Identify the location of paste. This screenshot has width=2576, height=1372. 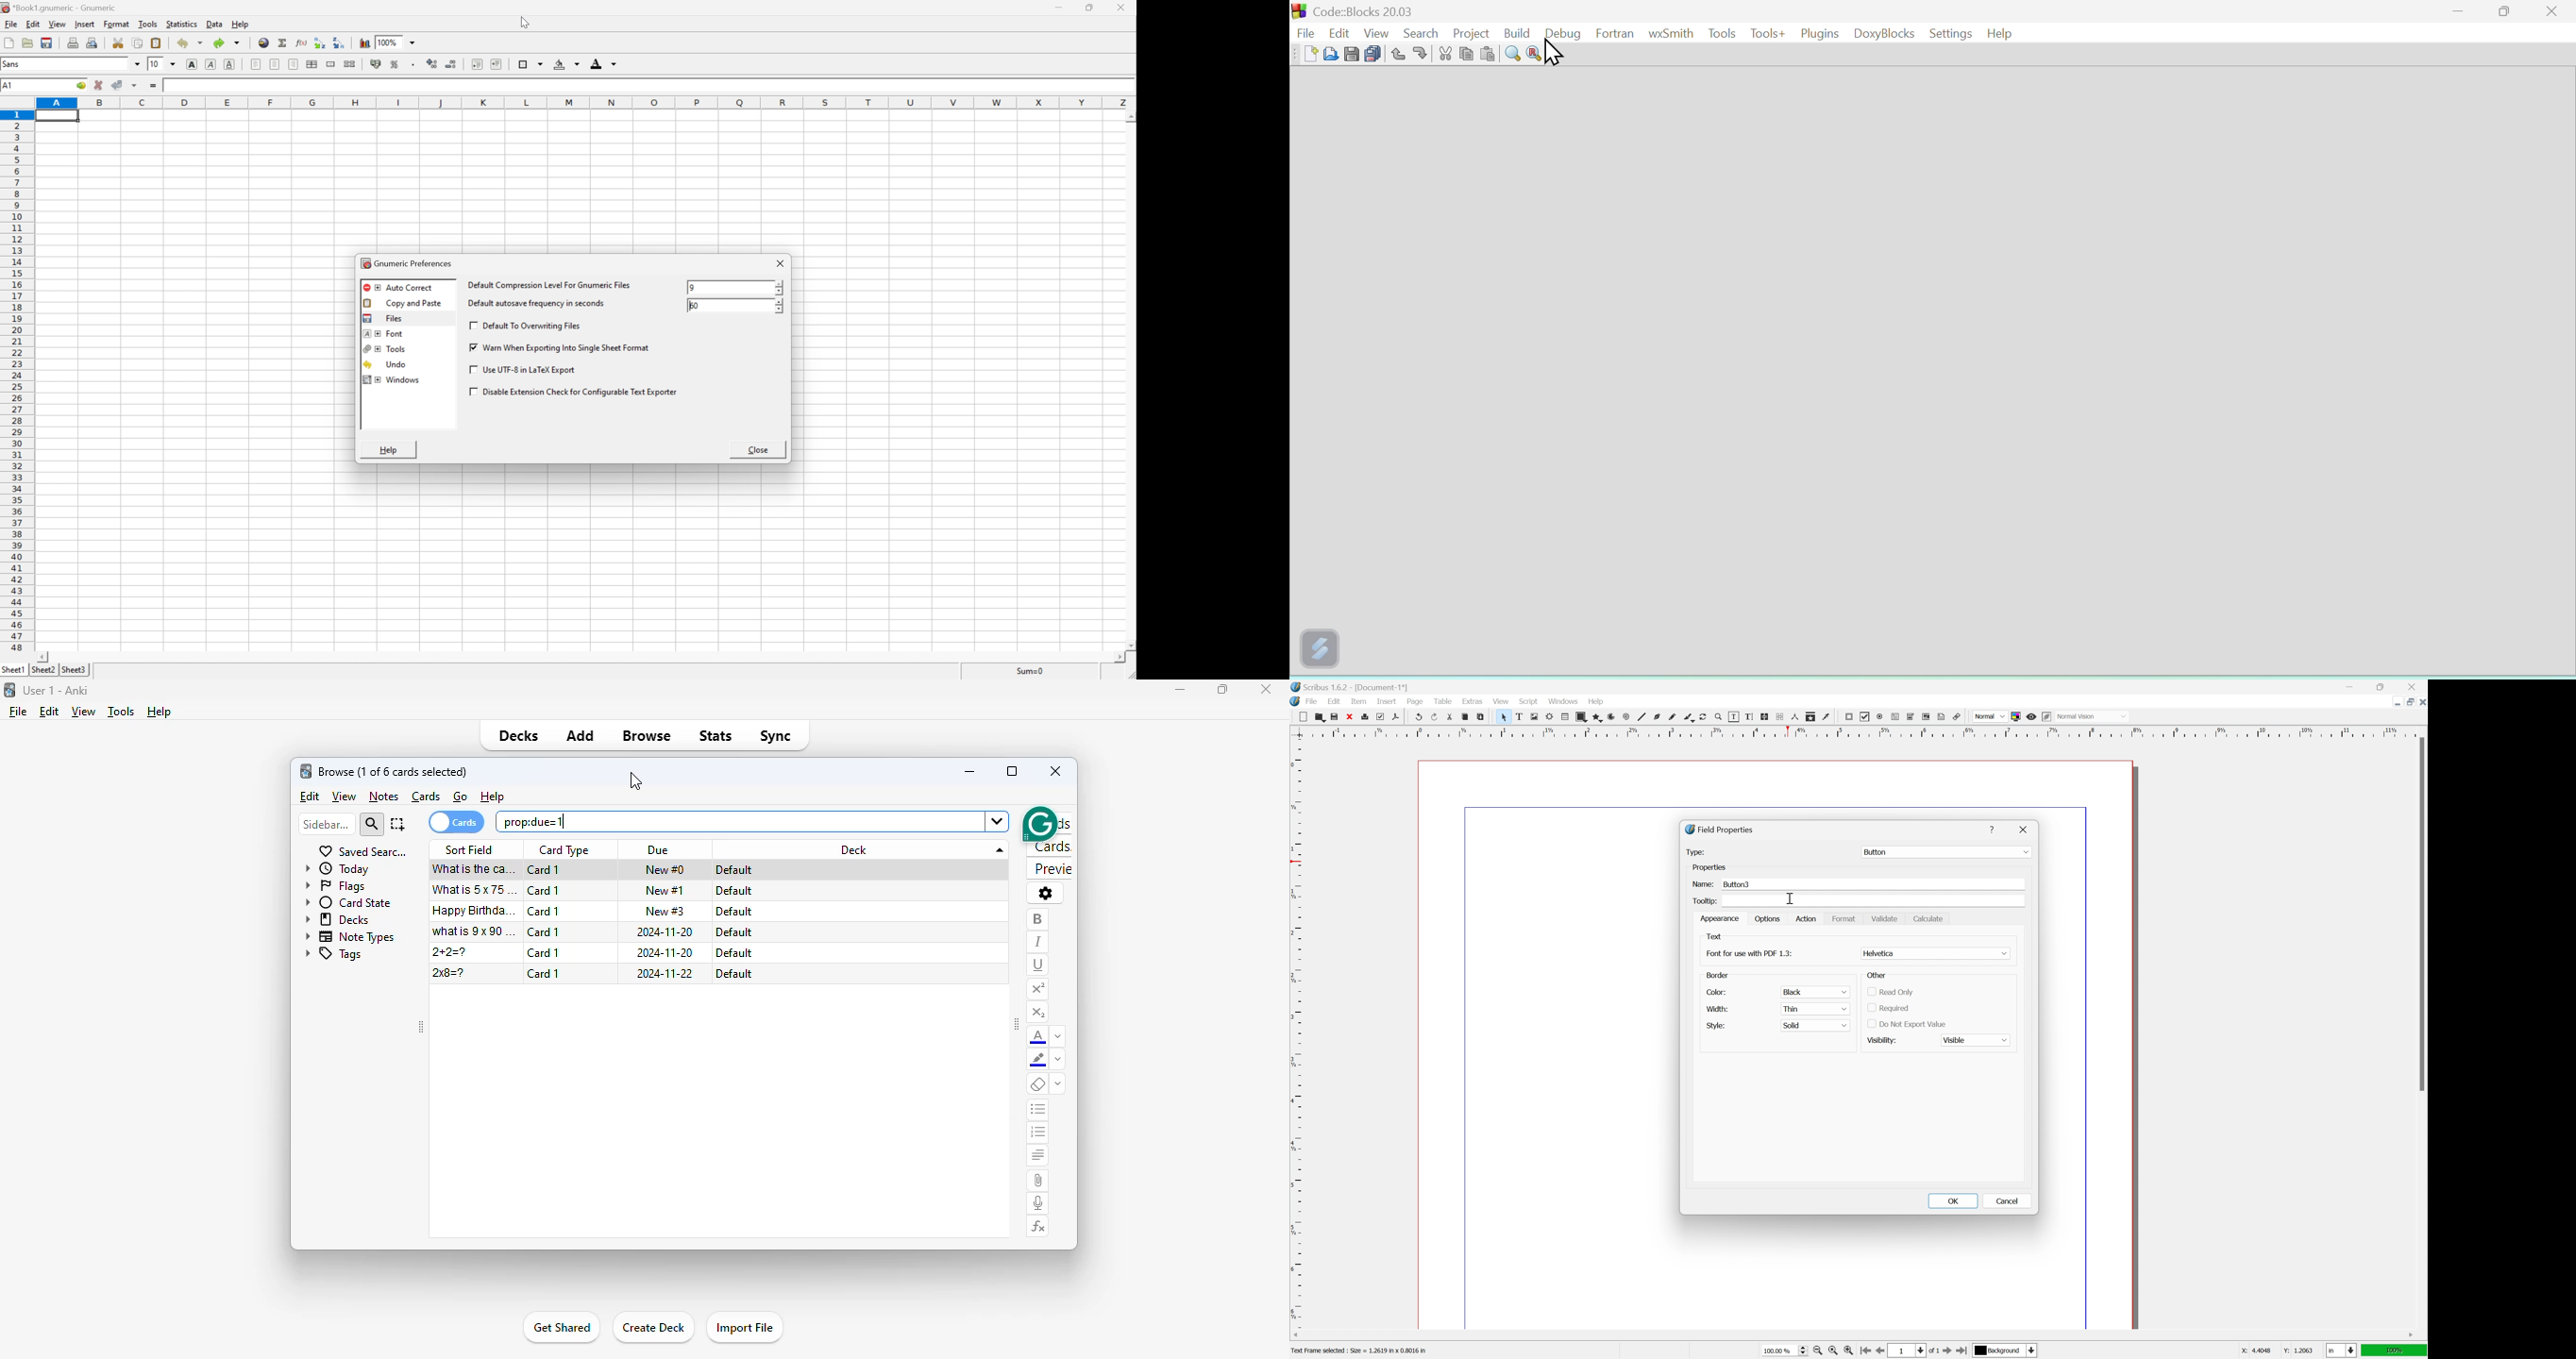
(1481, 717).